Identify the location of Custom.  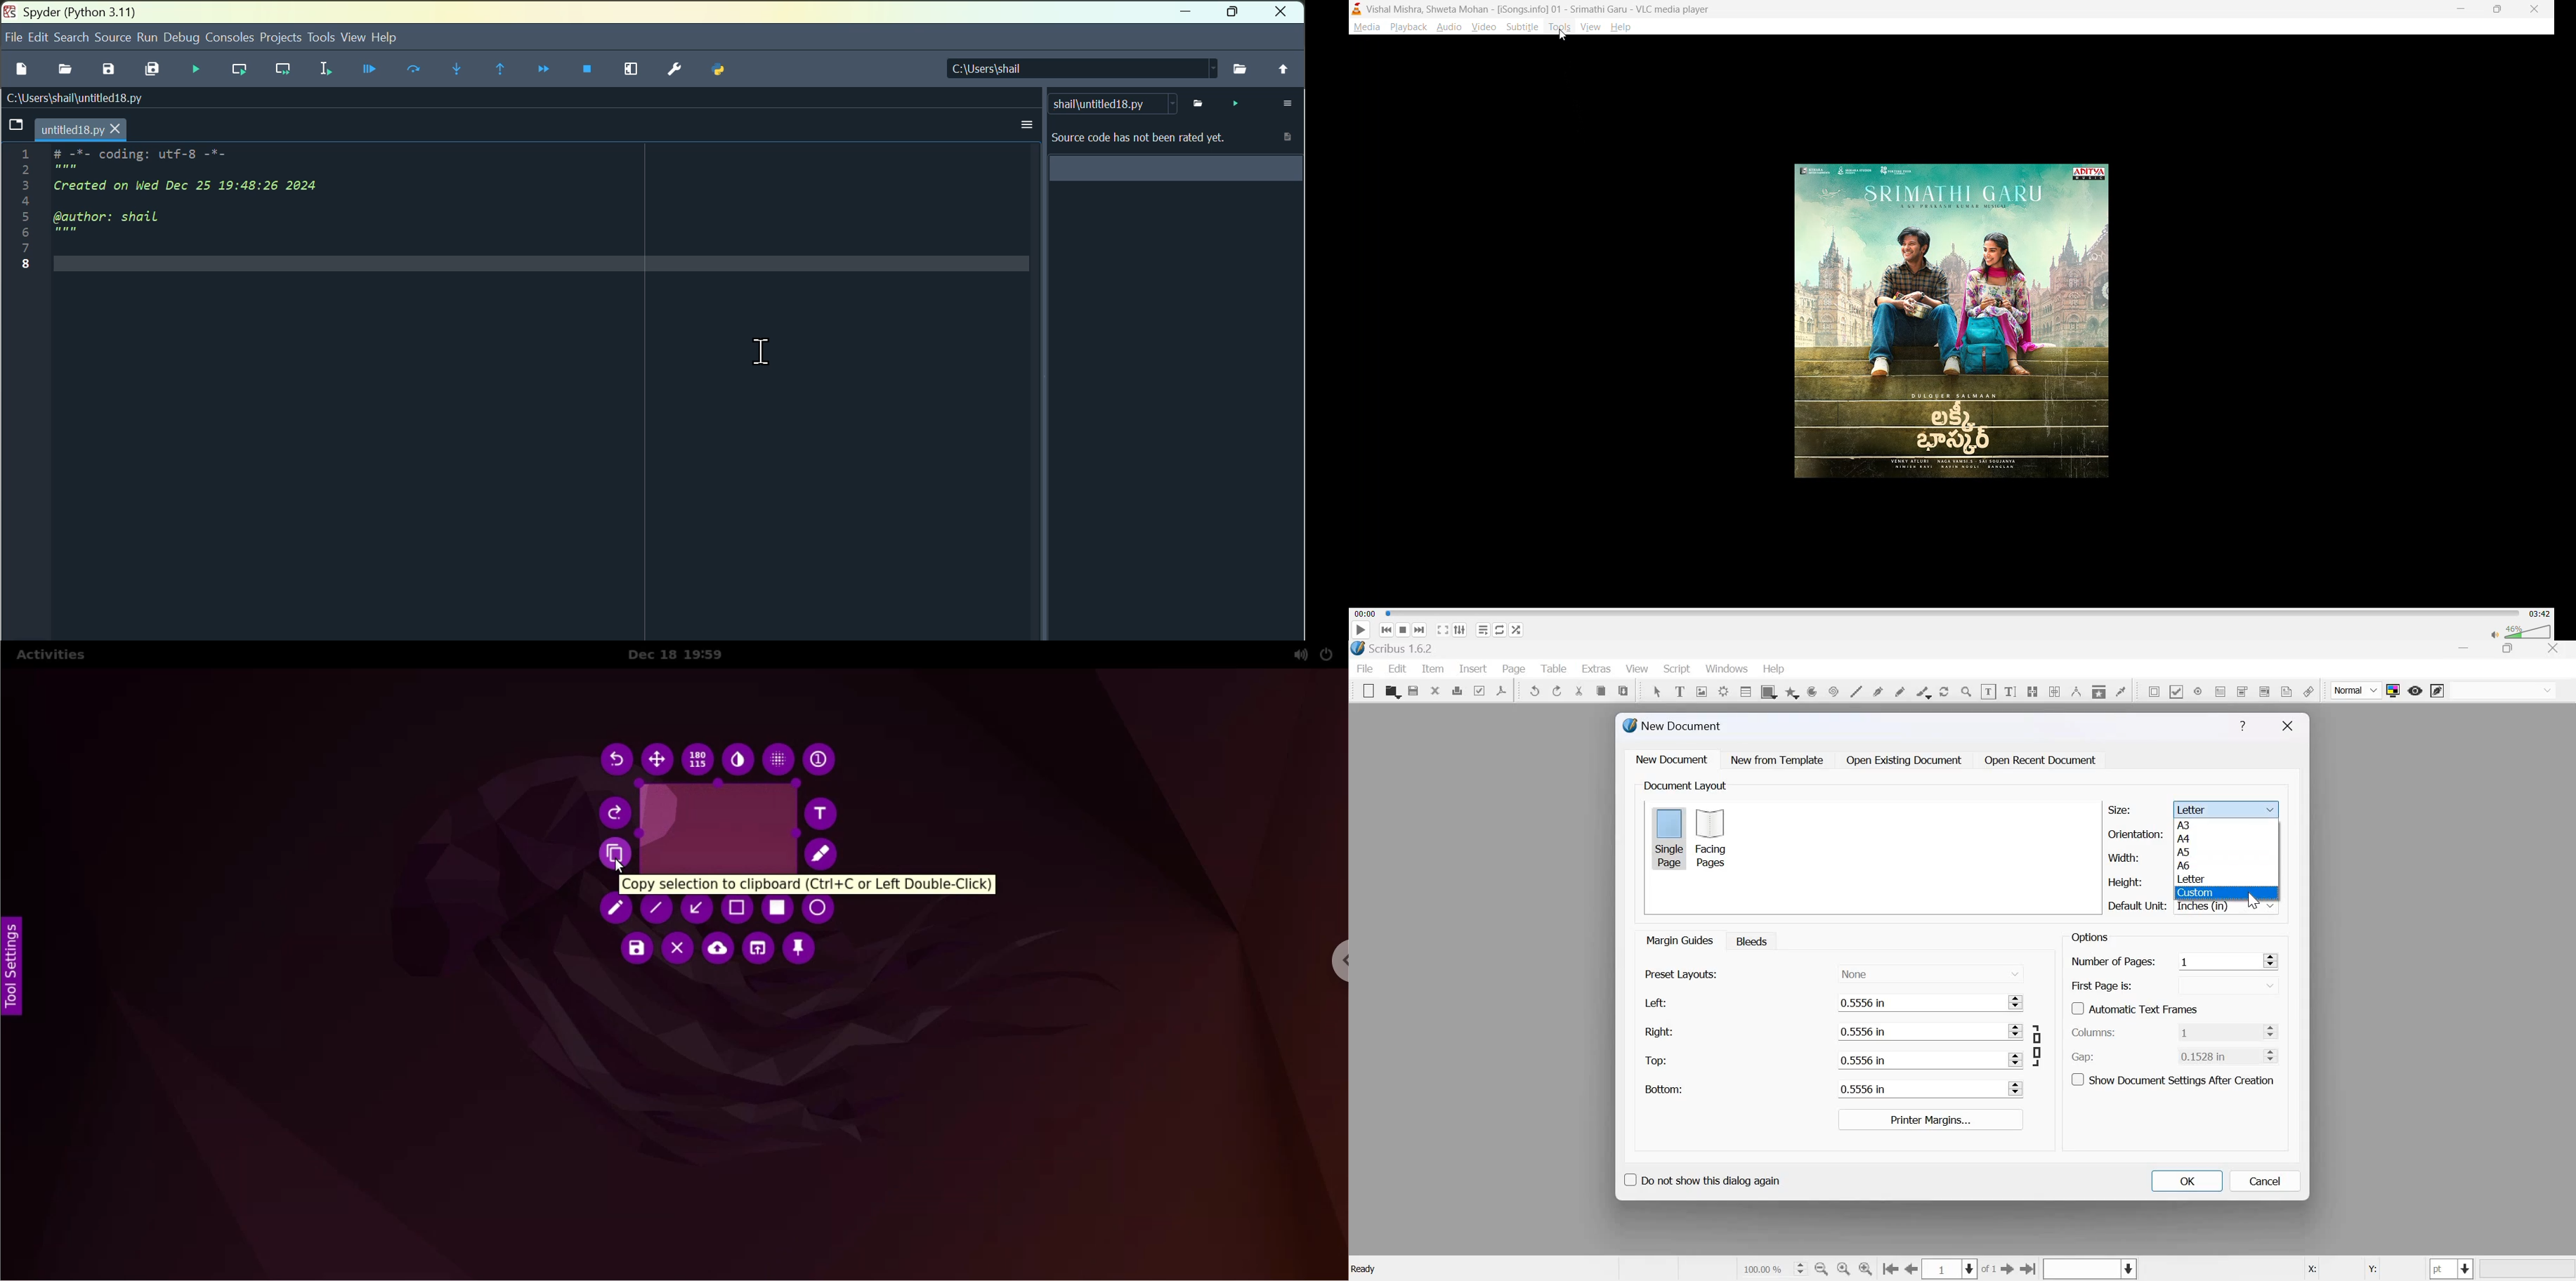
(2203, 892).